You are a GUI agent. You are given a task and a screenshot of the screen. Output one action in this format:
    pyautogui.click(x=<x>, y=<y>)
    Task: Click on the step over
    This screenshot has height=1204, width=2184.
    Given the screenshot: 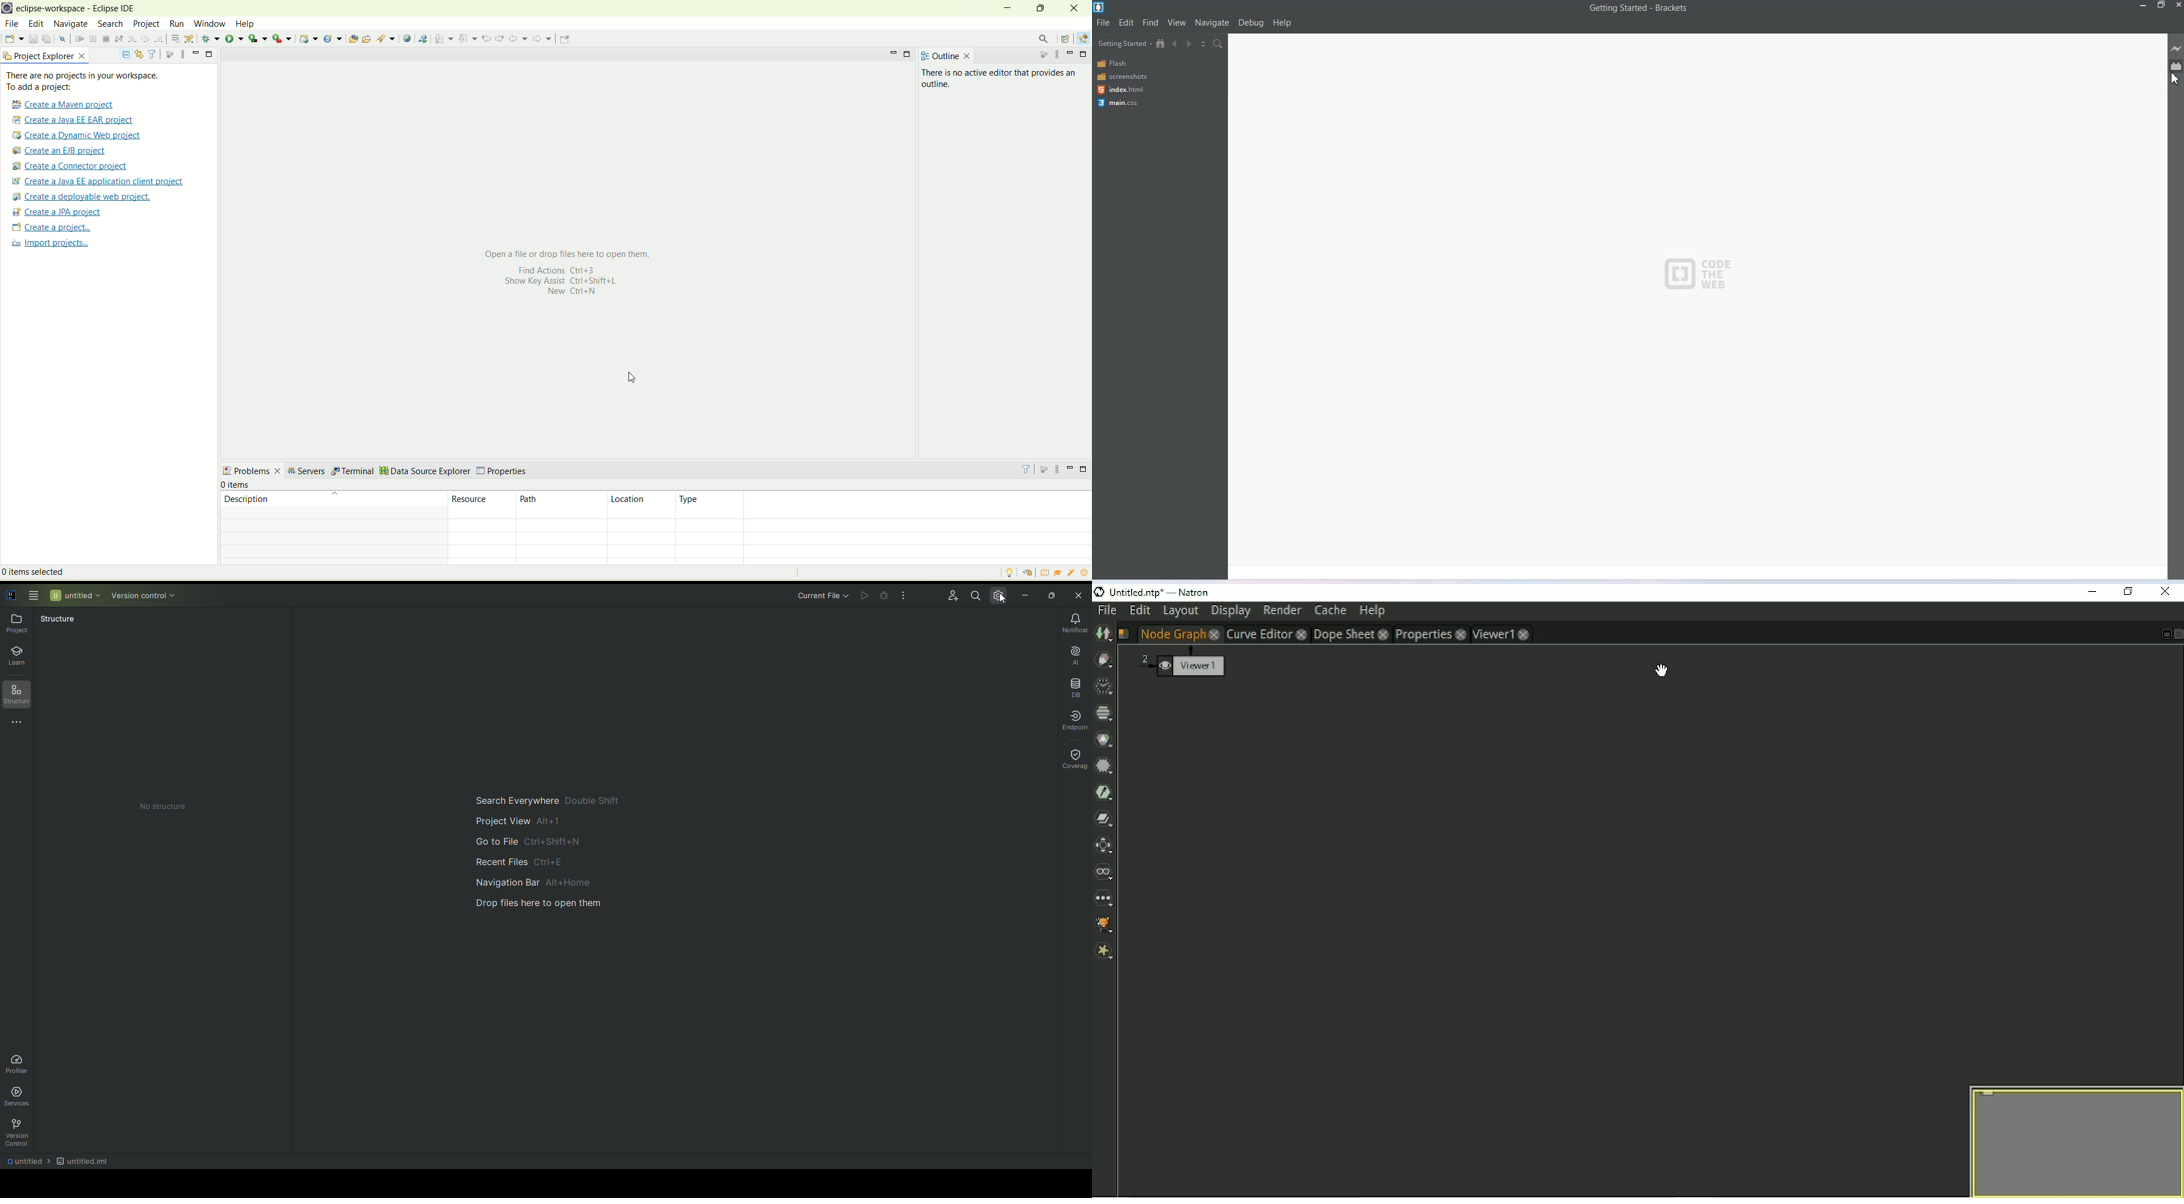 What is the action you would take?
    pyautogui.click(x=191, y=39)
    